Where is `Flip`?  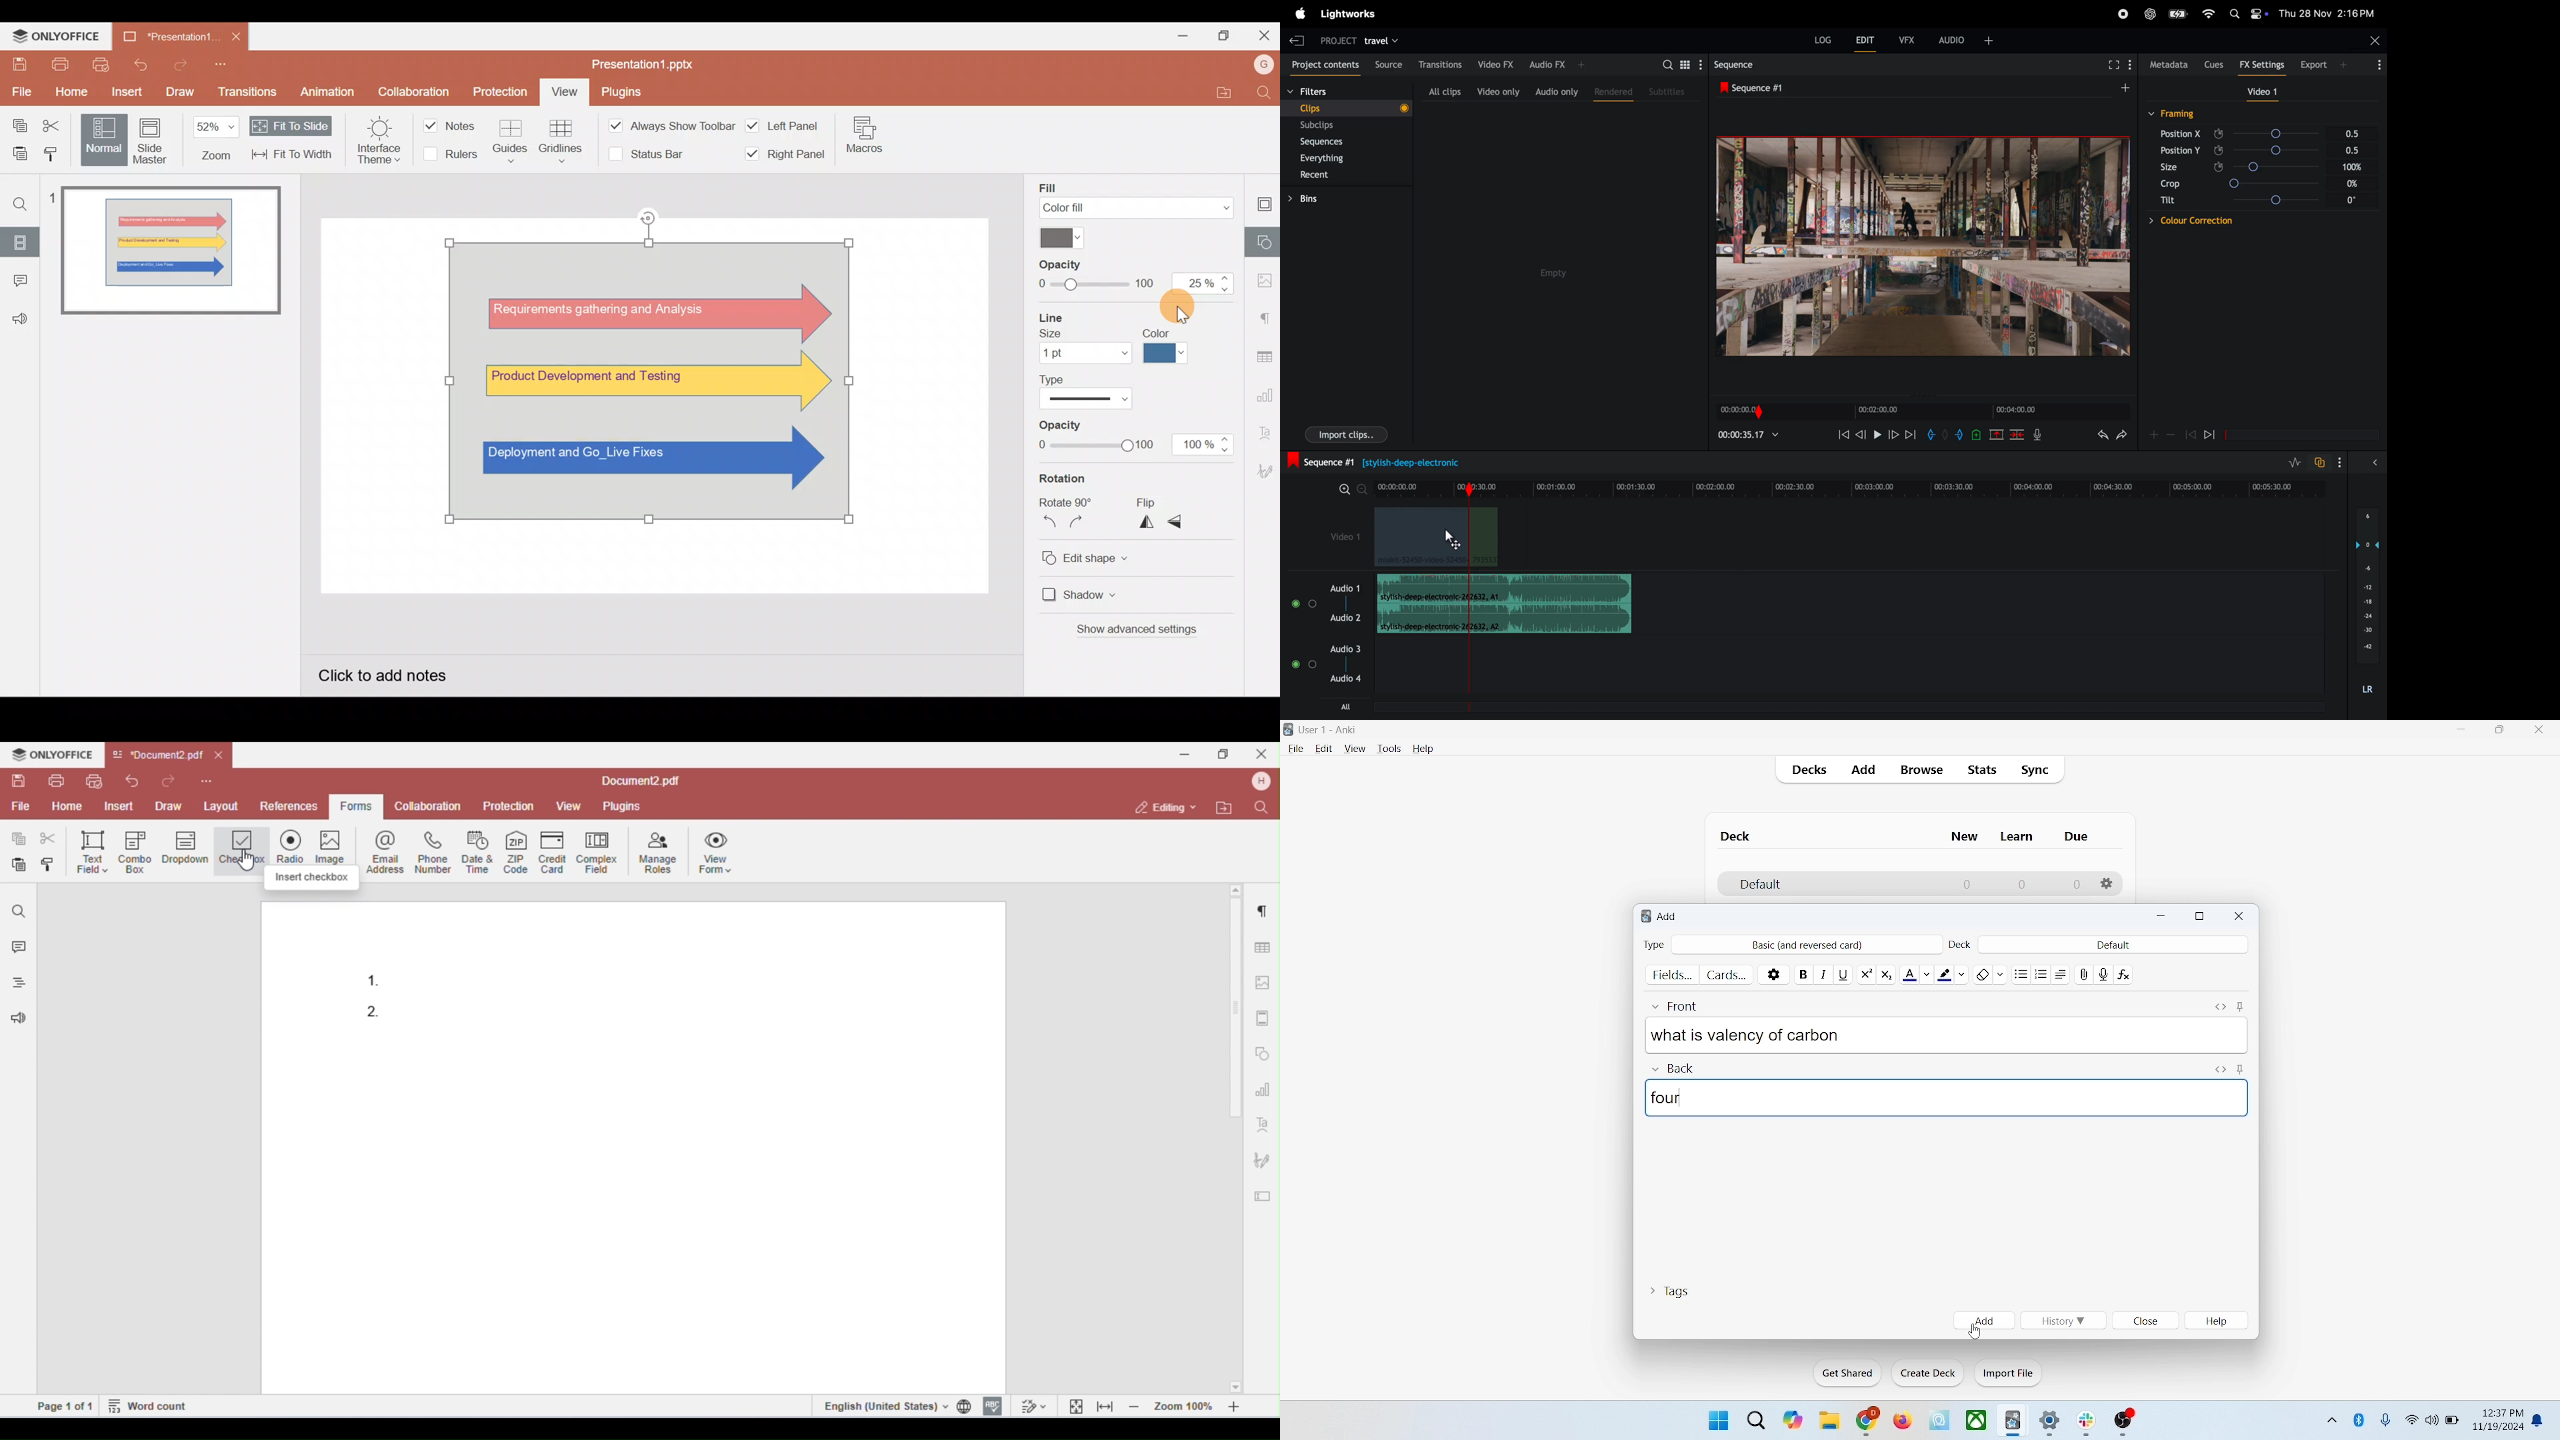 Flip is located at coordinates (1152, 503).